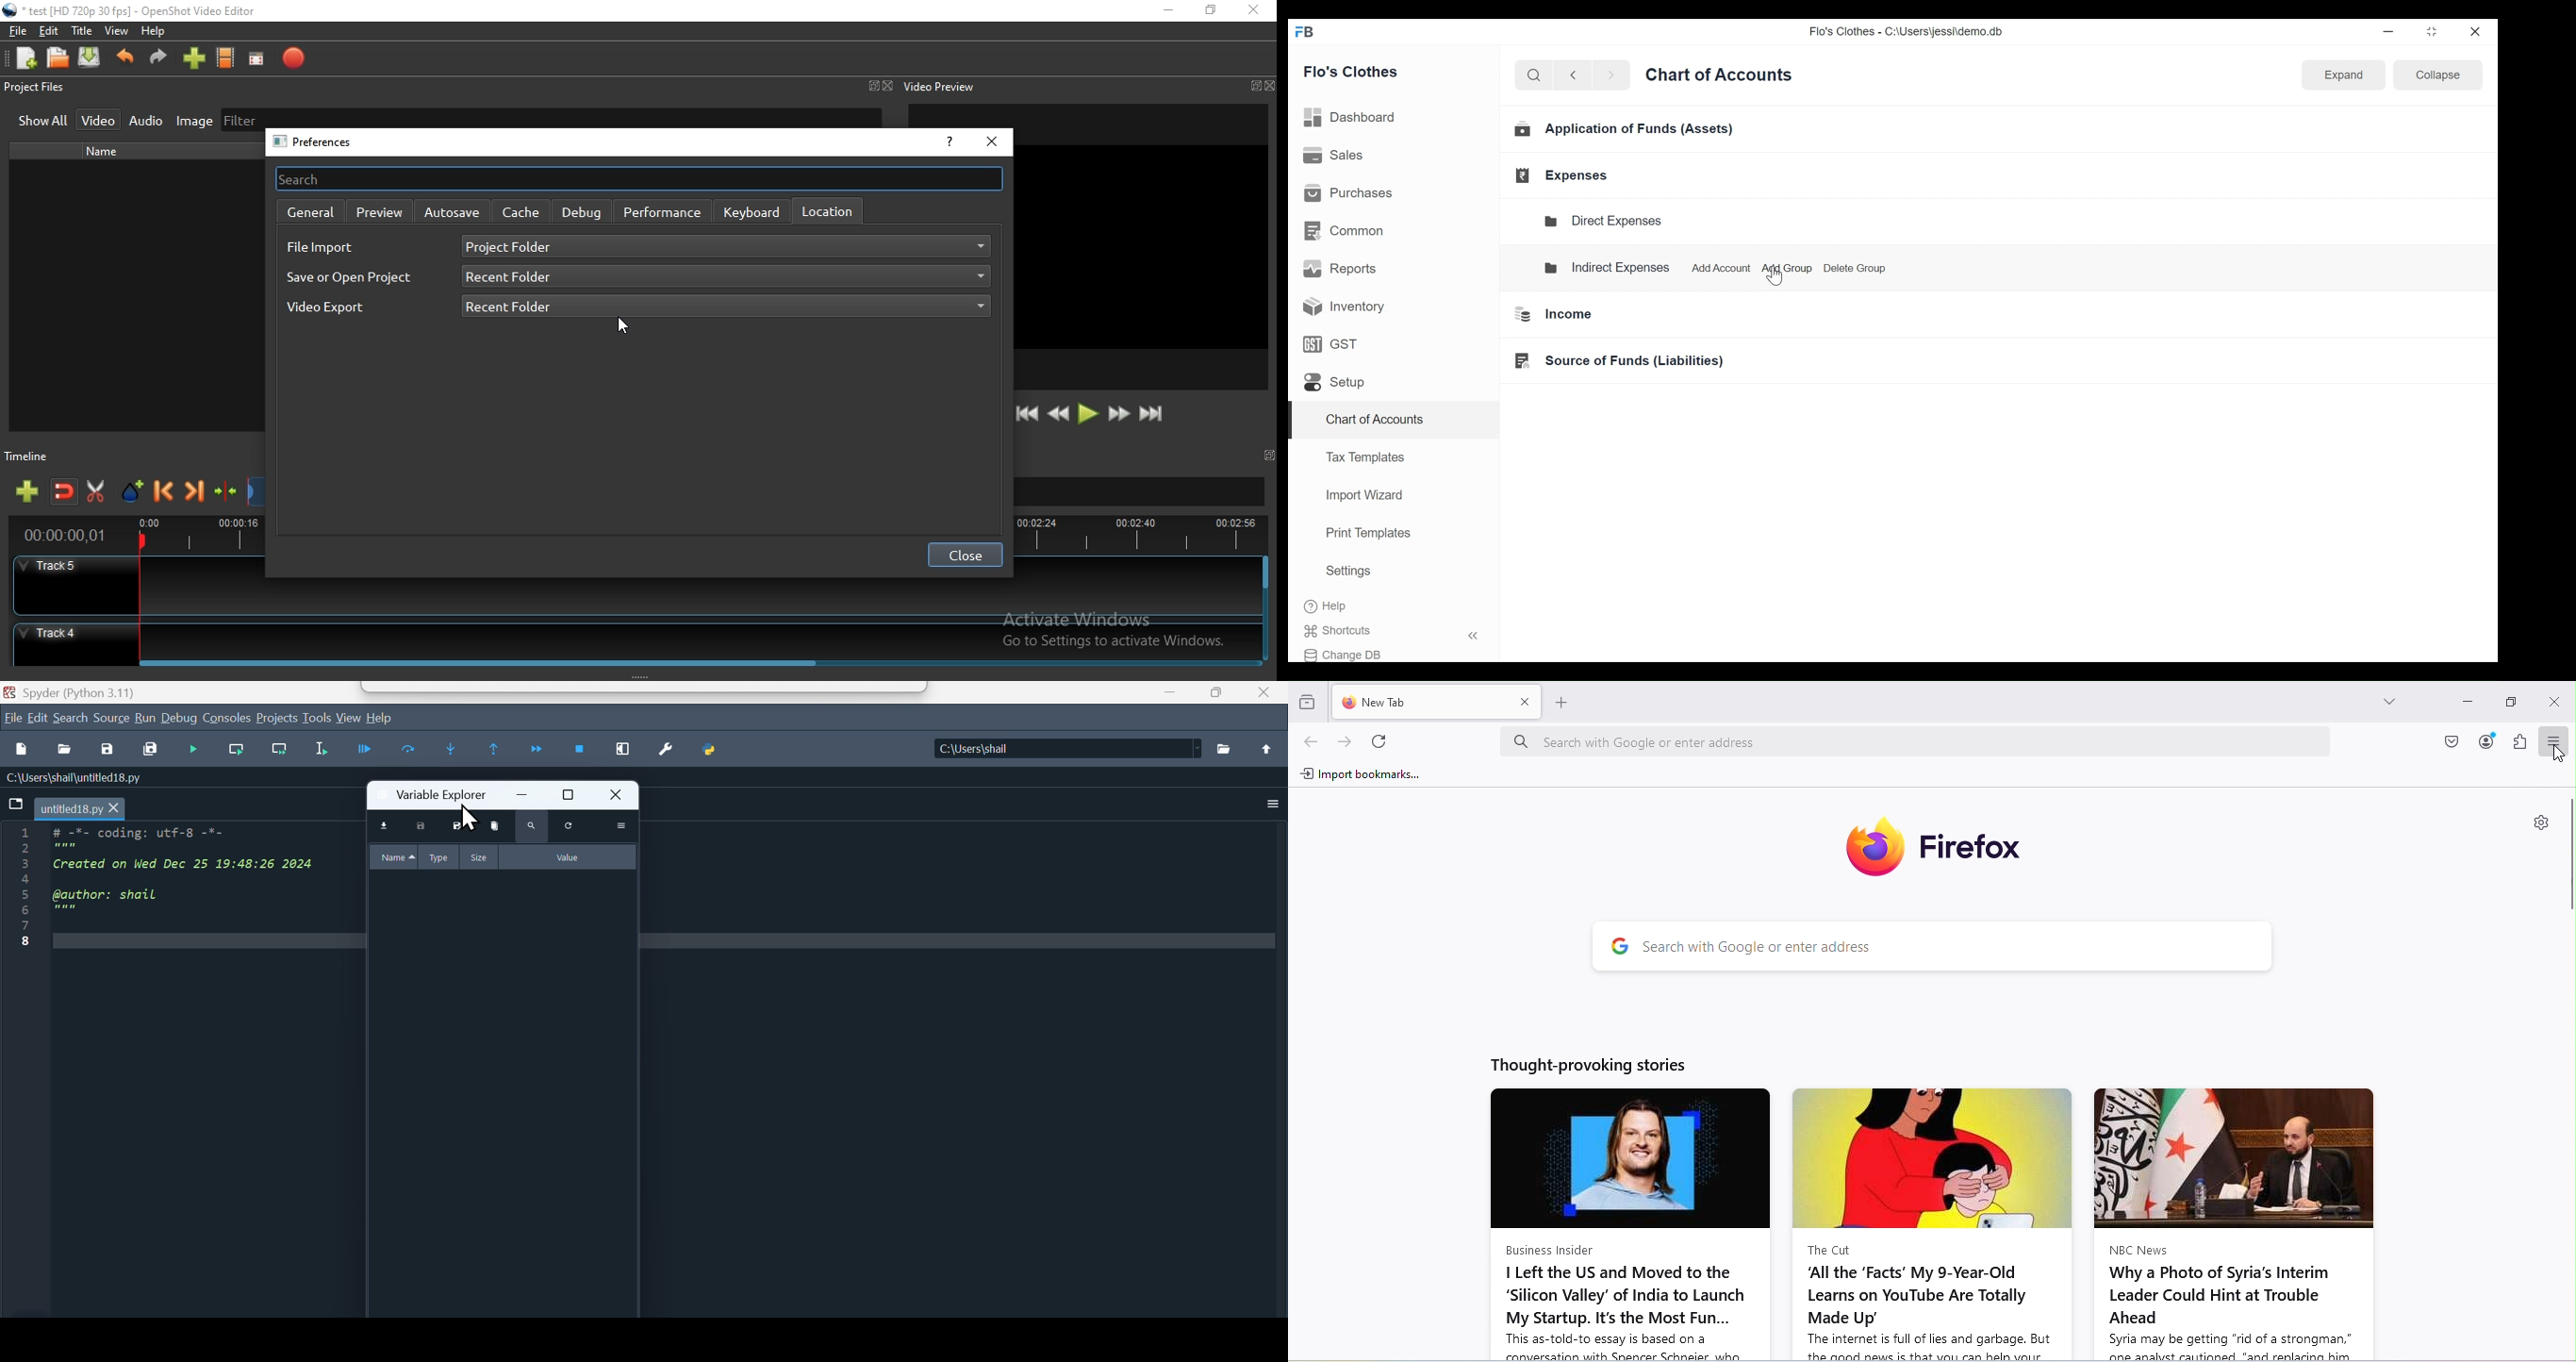 Image resolution: width=2576 pixels, height=1372 pixels. I want to click on " test [HD 720p 30 fps] - OpenShot Video Editor, so click(139, 13).